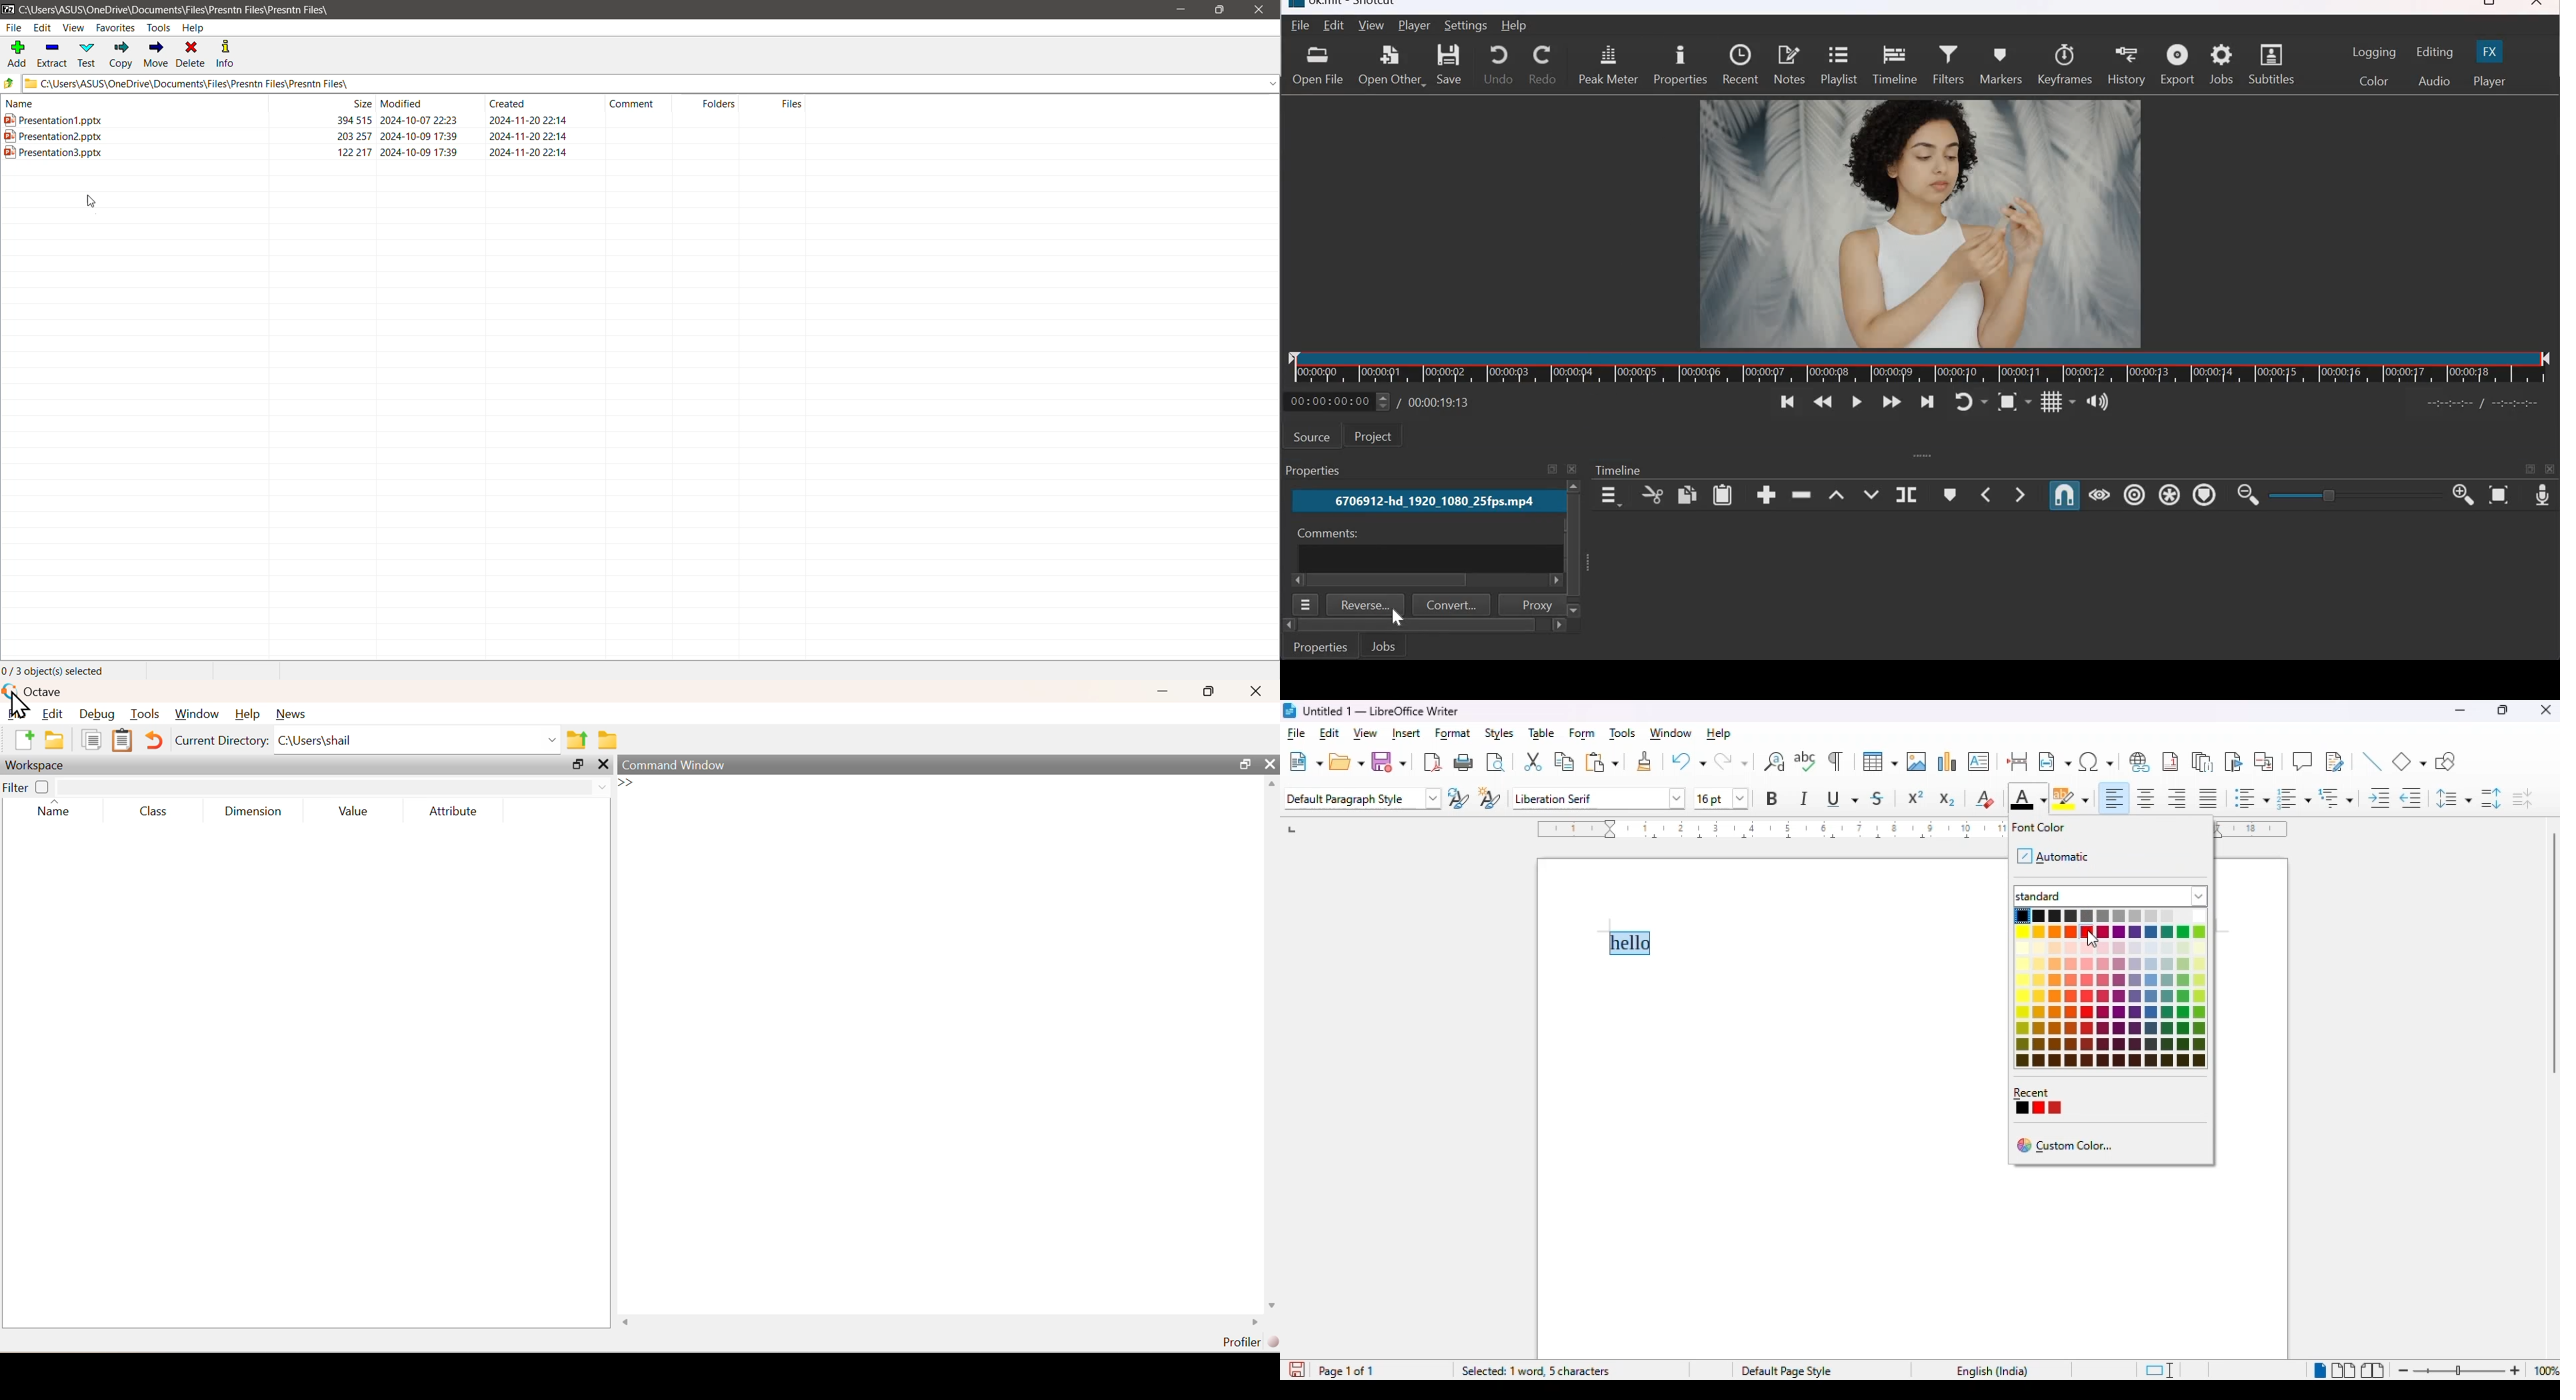  What do you see at coordinates (2271, 63) in the screenshot?
I see `Subtitles` at bounding box center [2271, 63].